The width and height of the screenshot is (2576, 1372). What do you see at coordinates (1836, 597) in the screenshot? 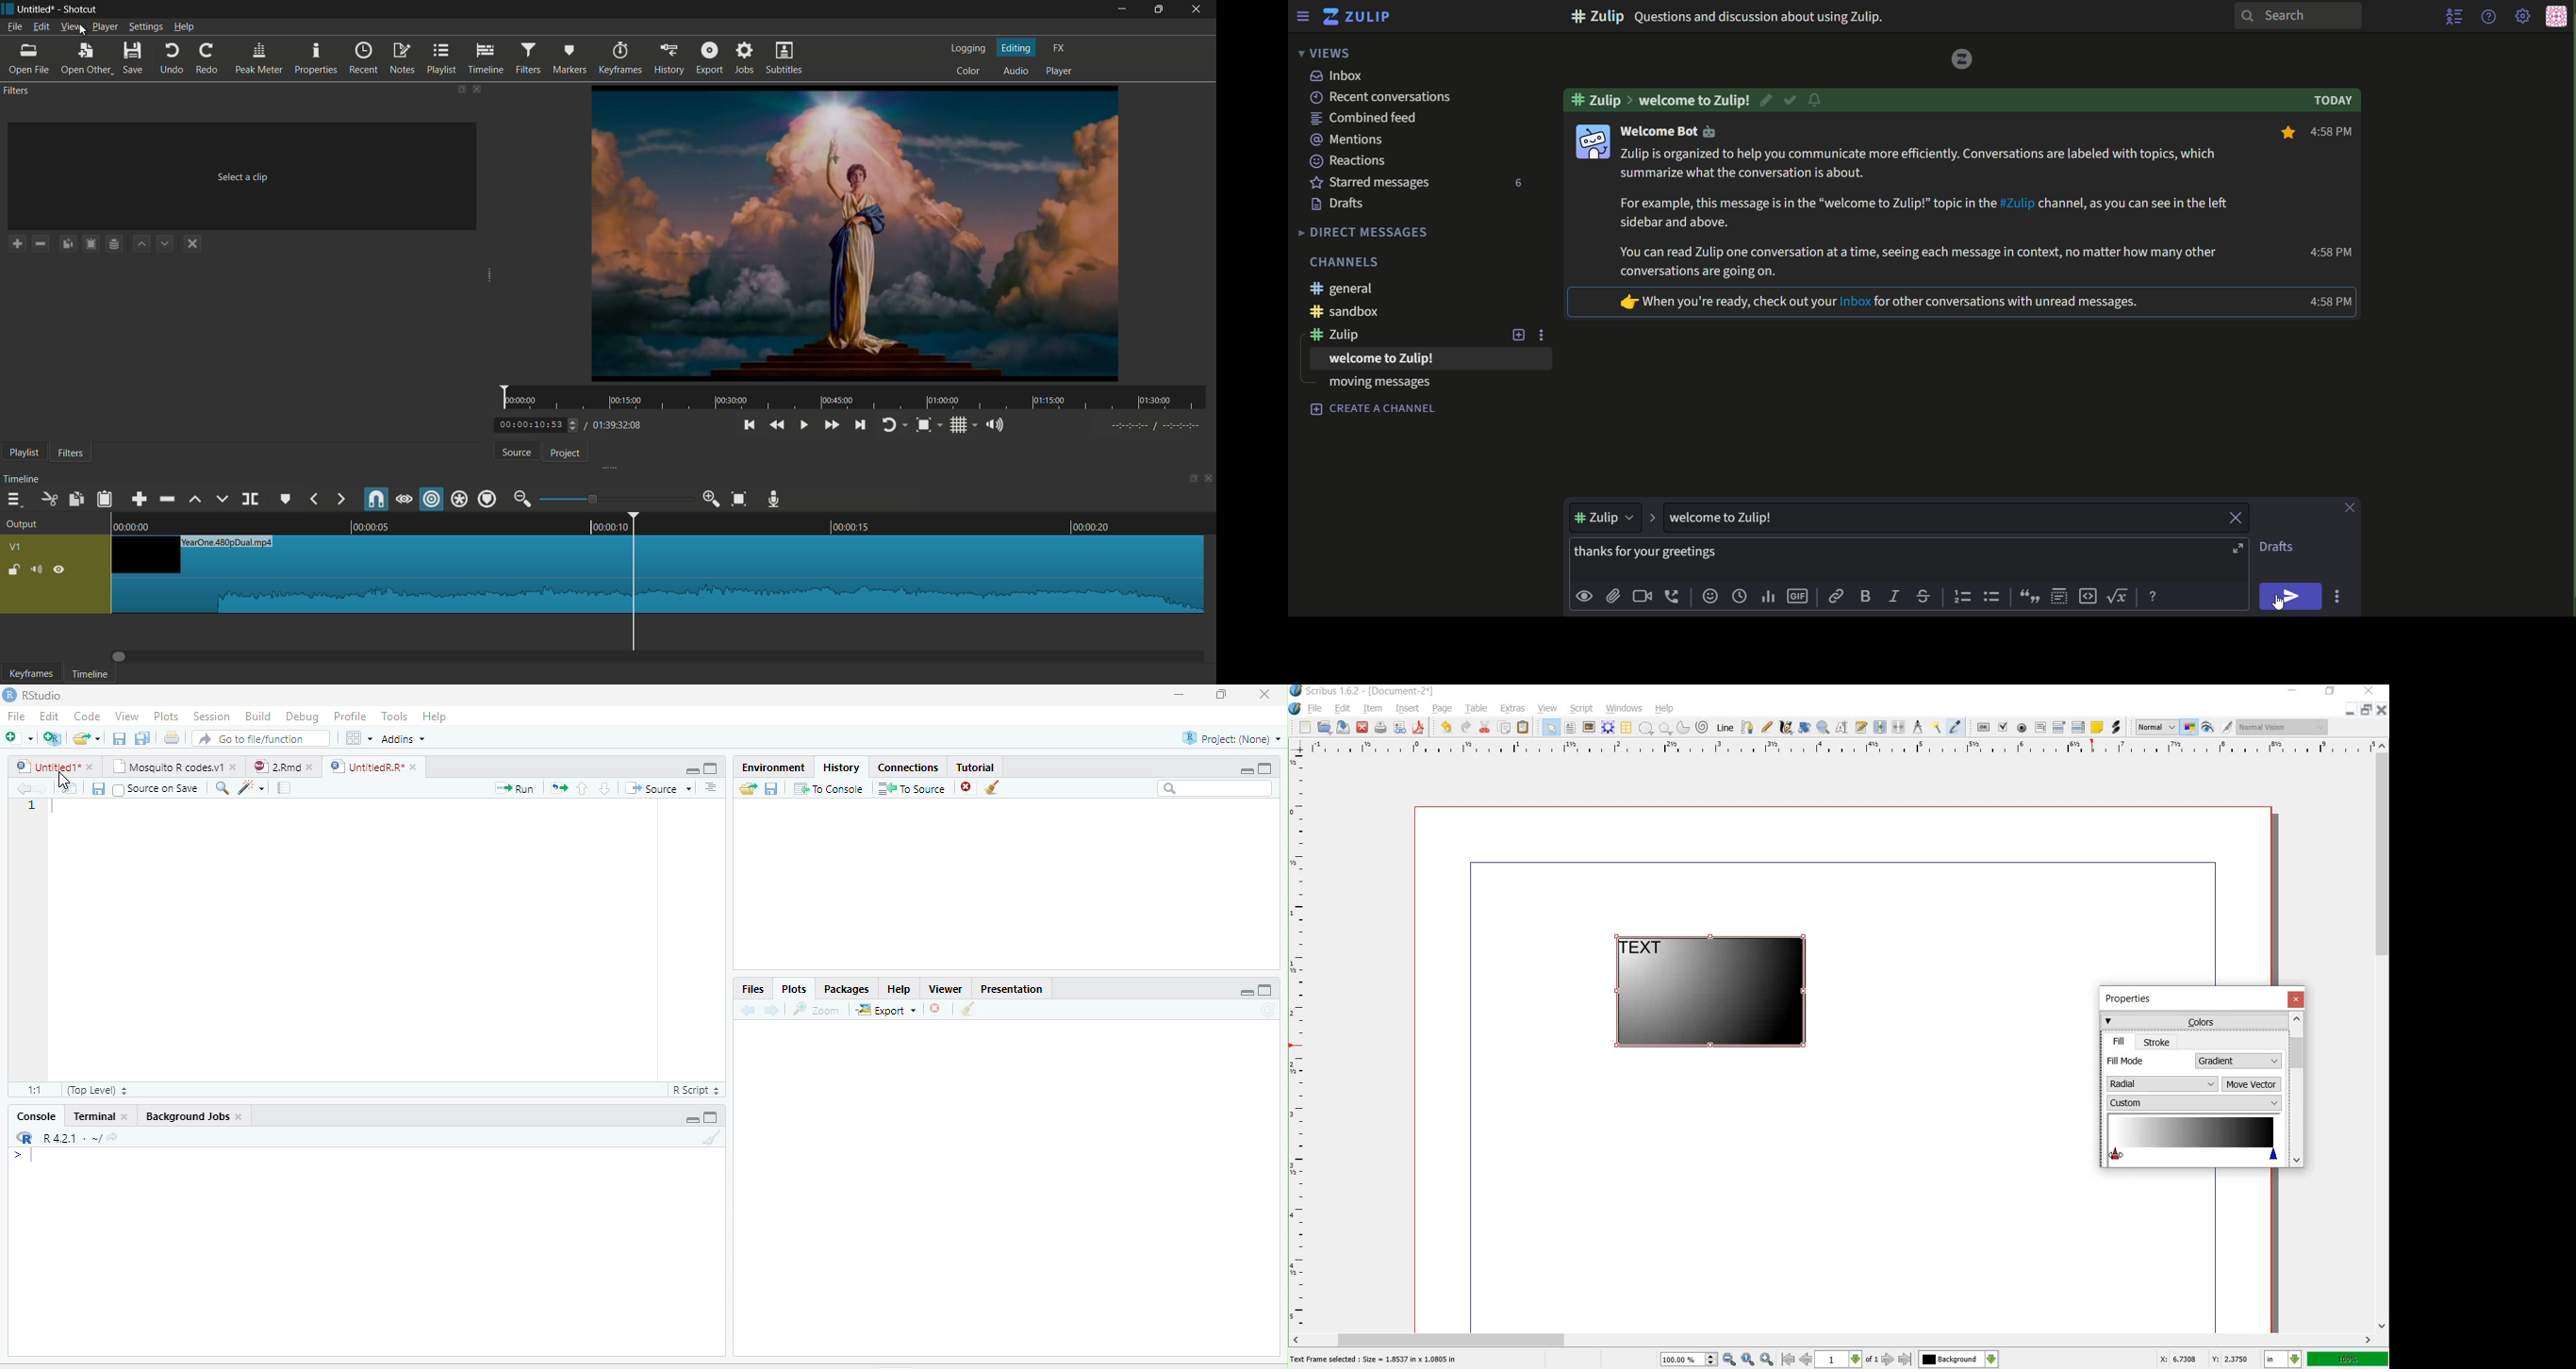
I see `link` at bounding box center [1836, 597].